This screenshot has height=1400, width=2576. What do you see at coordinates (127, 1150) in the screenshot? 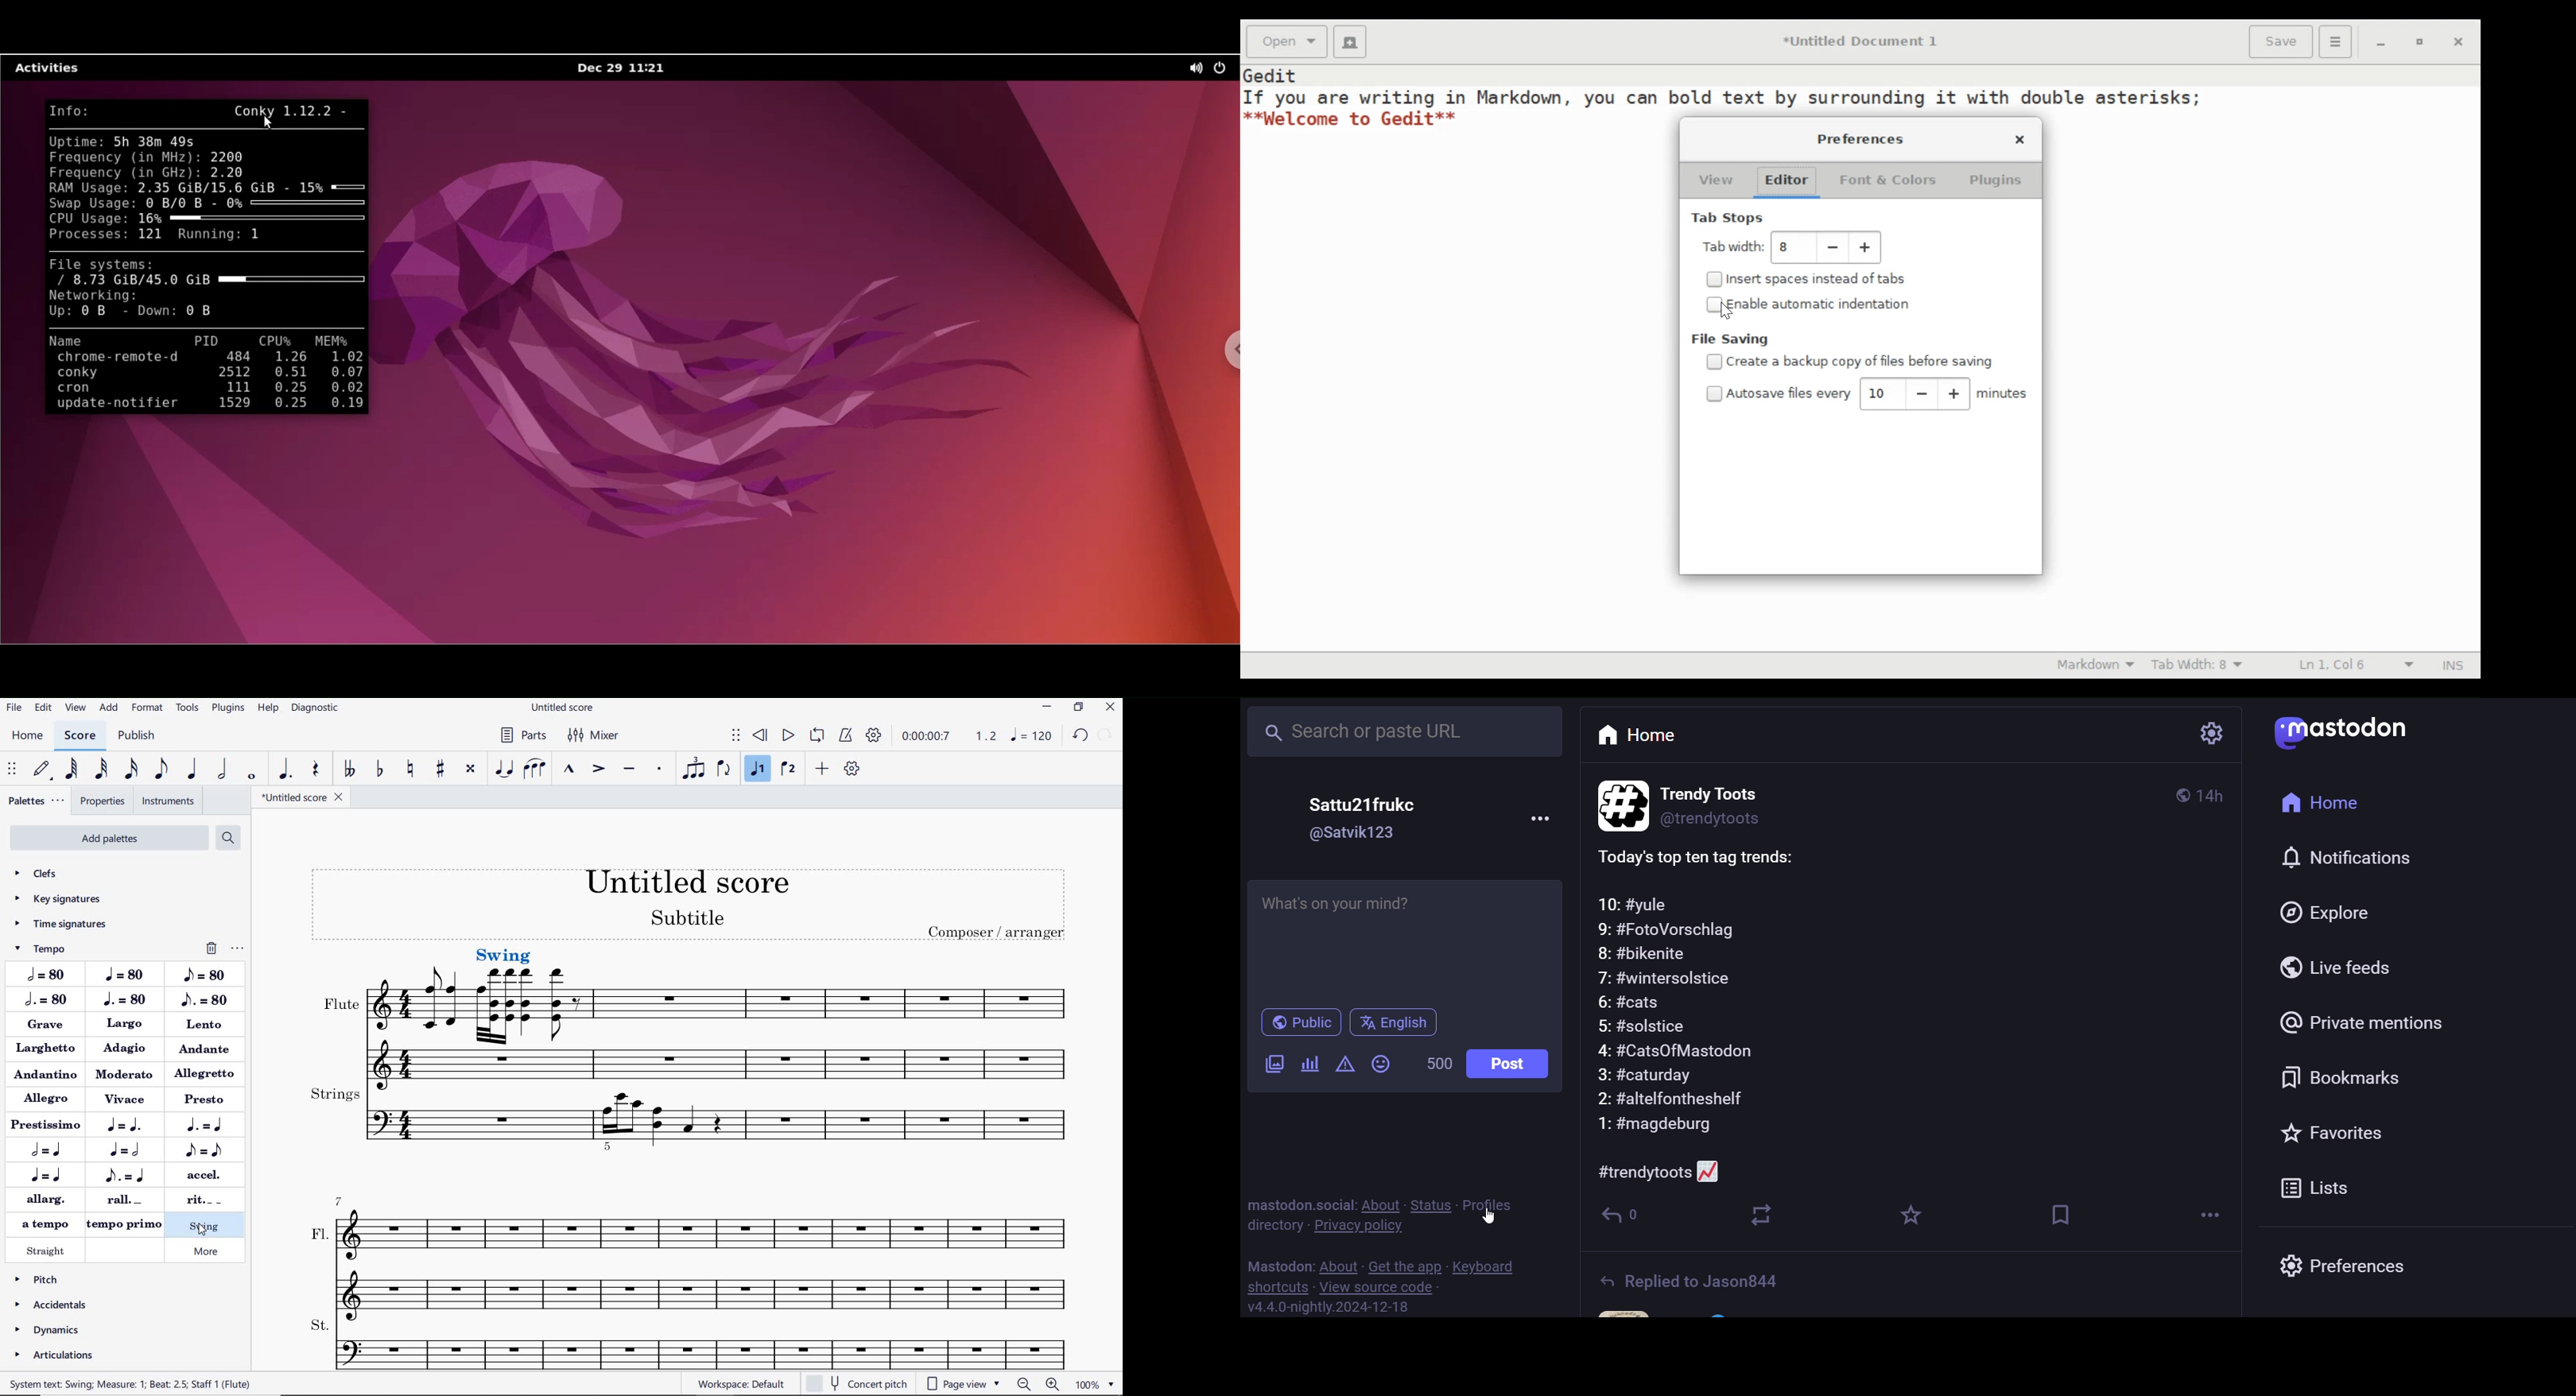
I see `METRIC MODULATION: QUARTER NOTE: HALF NOTE` at bounding box center [127, 1150].